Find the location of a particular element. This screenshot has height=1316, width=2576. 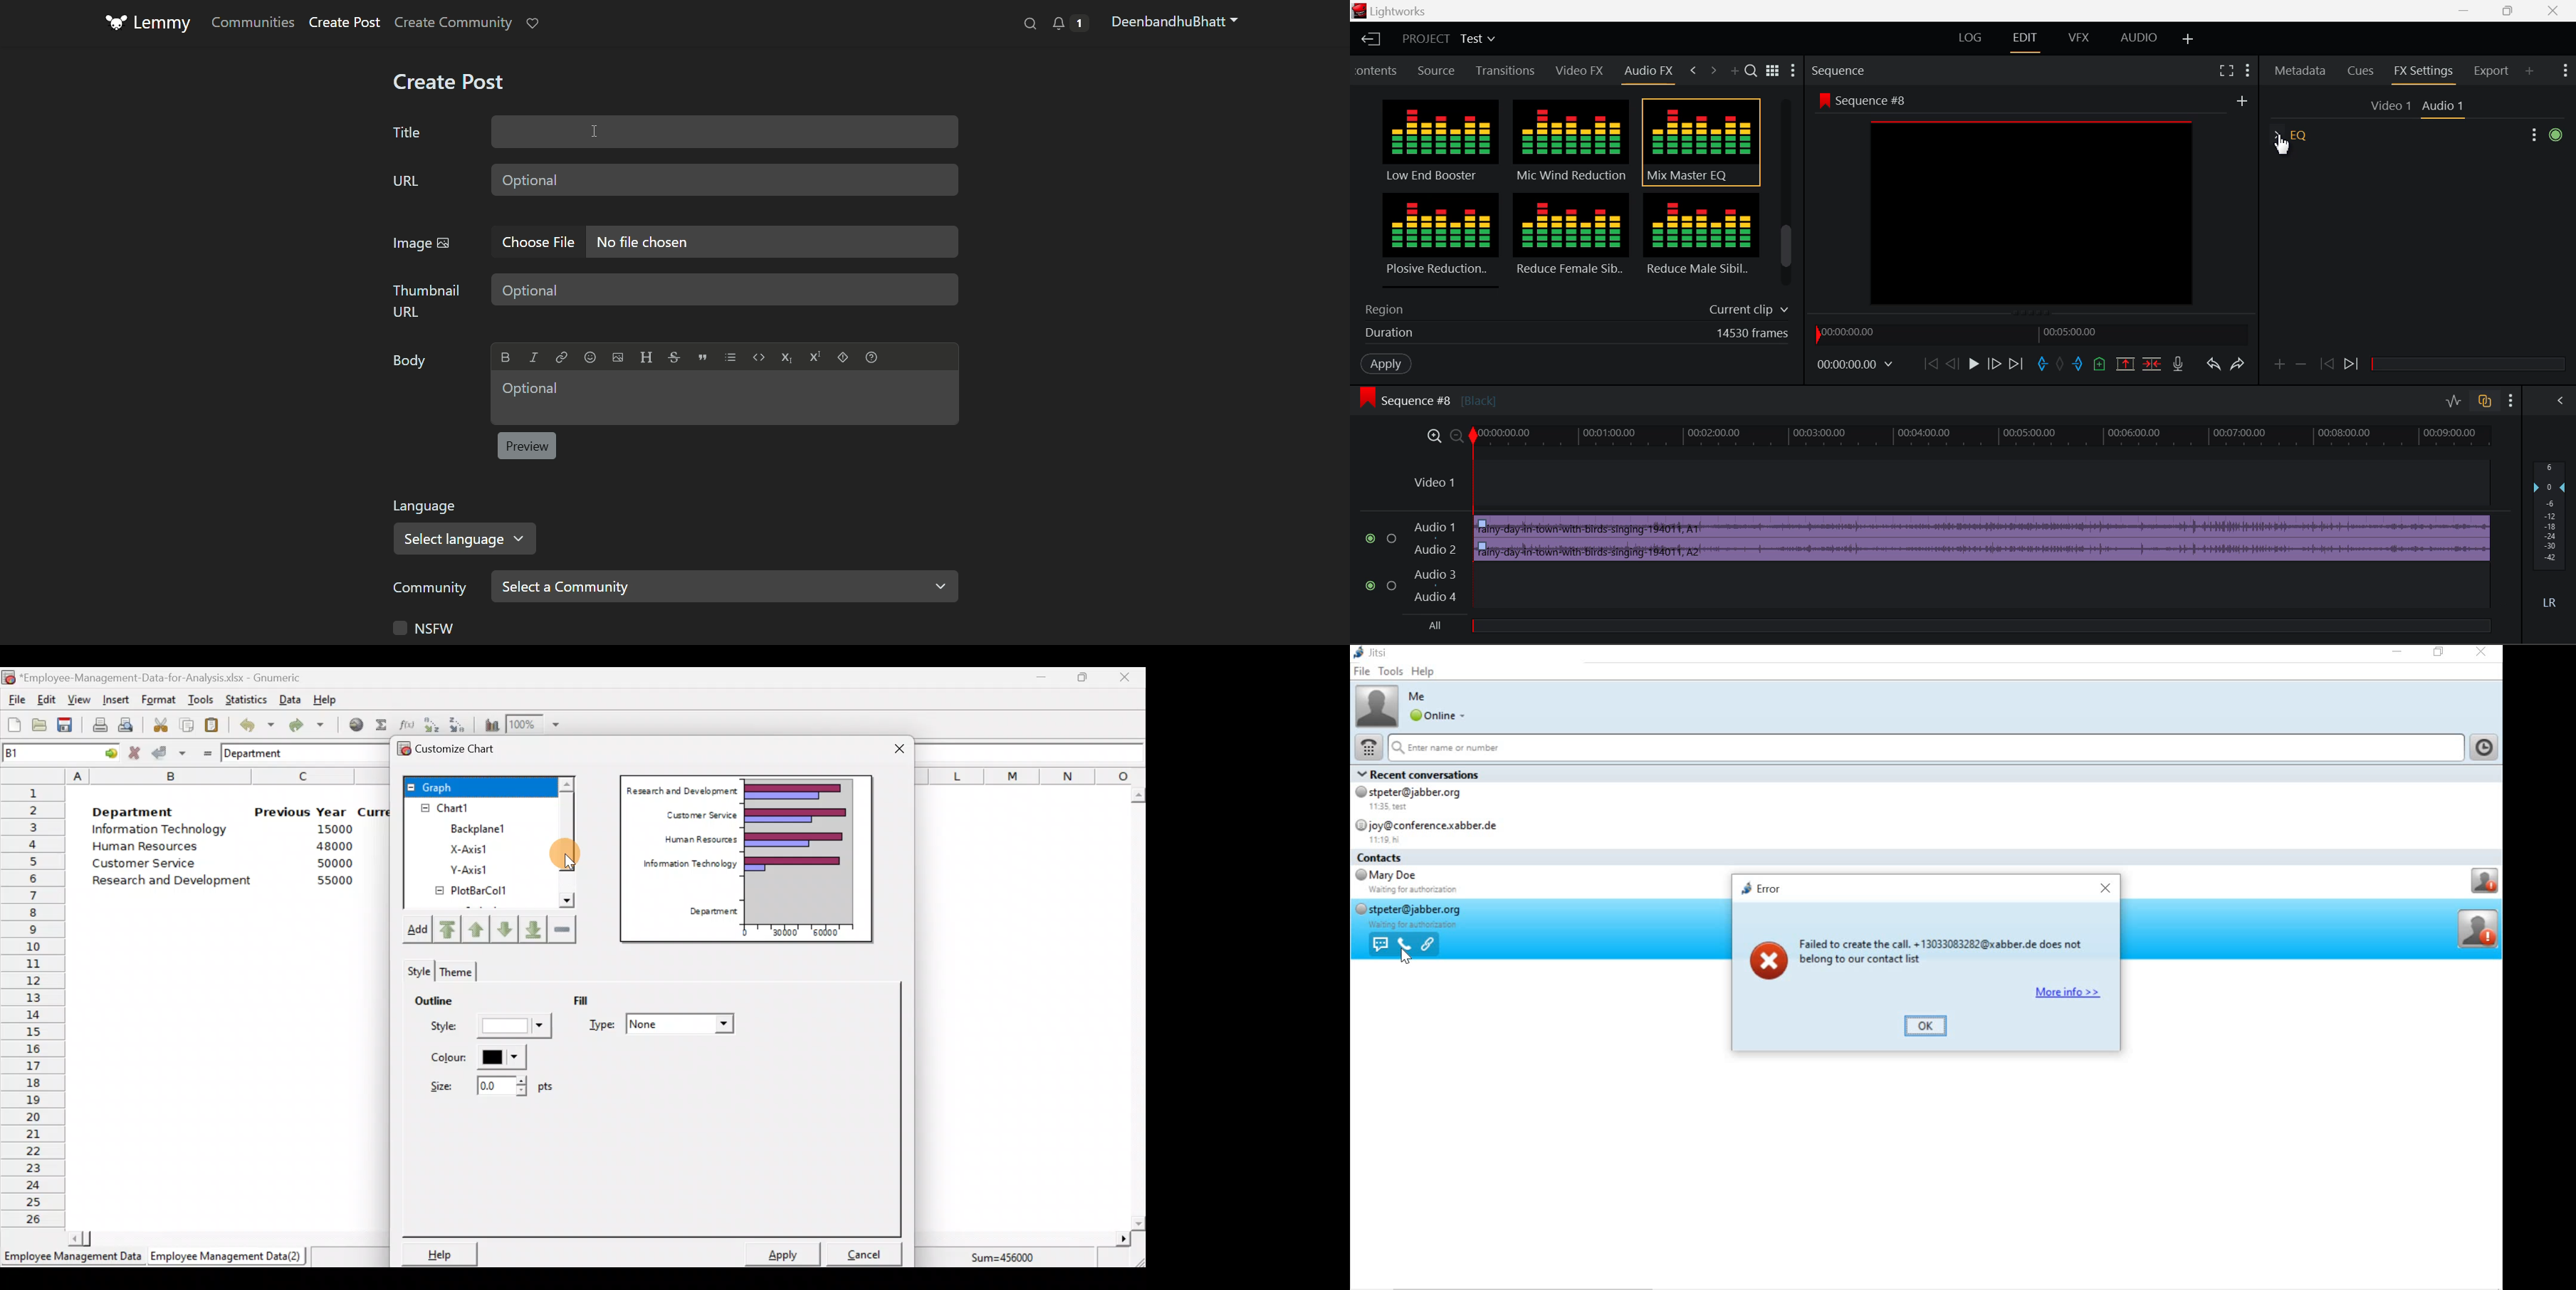

Human Resources is located at coordinates (151, 847).